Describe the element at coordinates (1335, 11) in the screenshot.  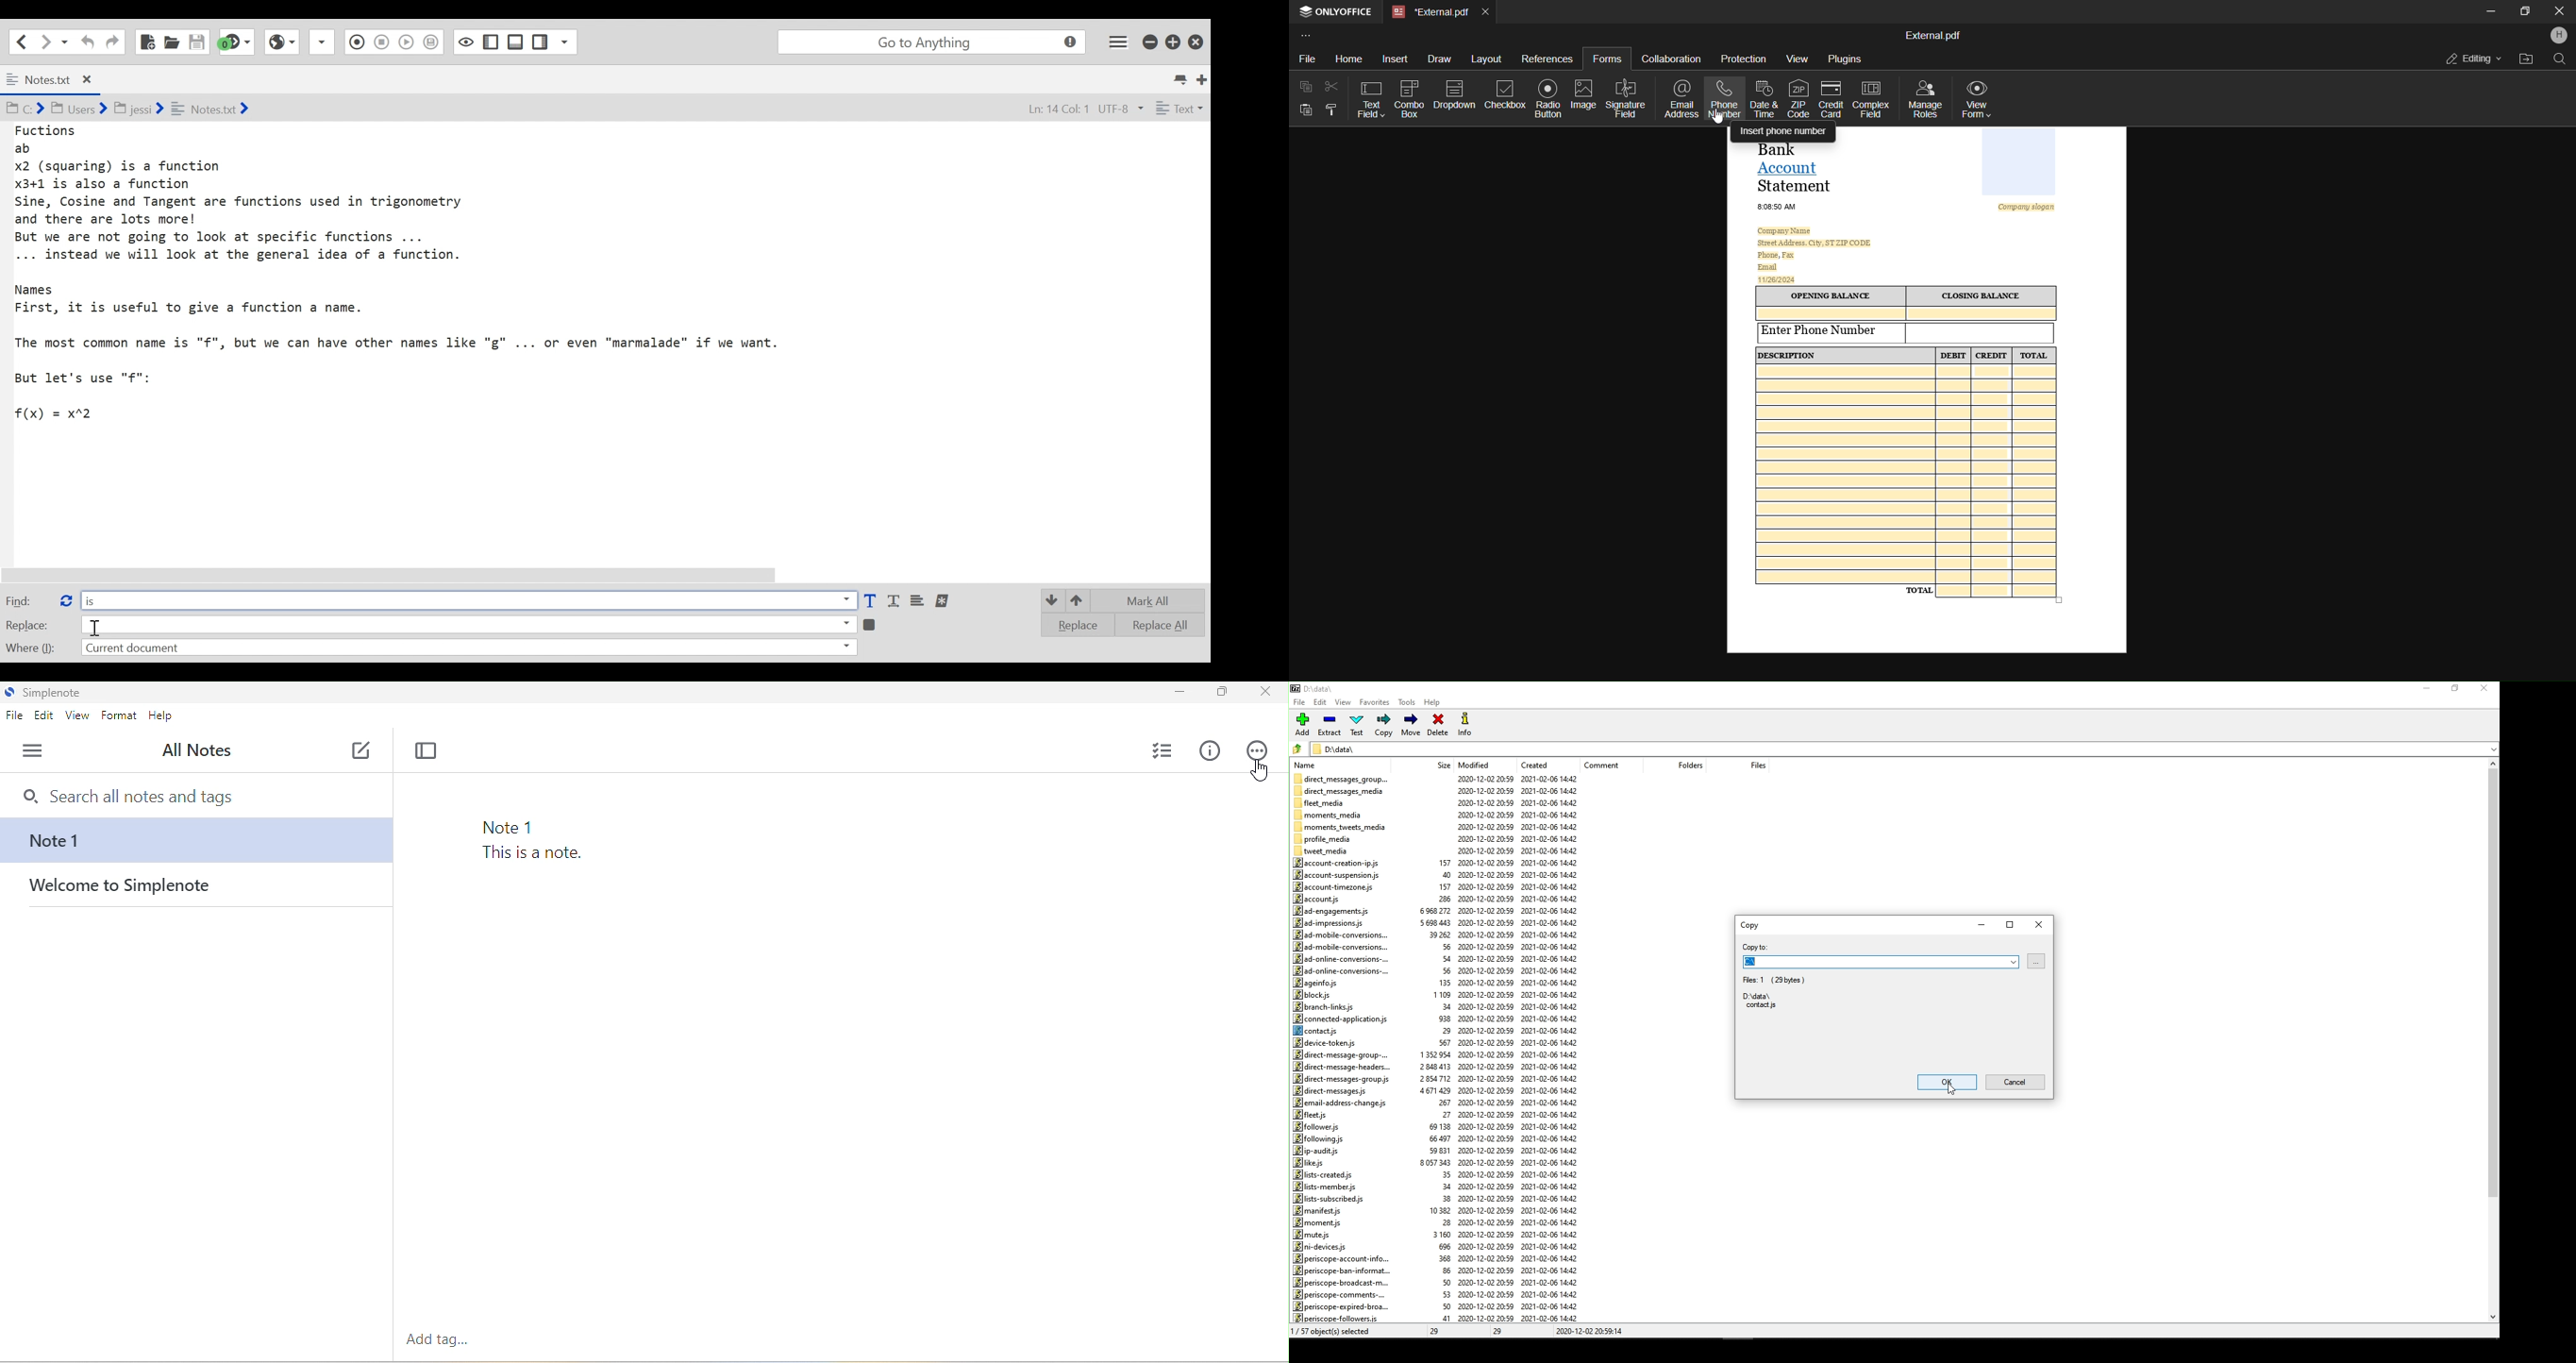
I see `ONLYOFFICE application name` at that location.